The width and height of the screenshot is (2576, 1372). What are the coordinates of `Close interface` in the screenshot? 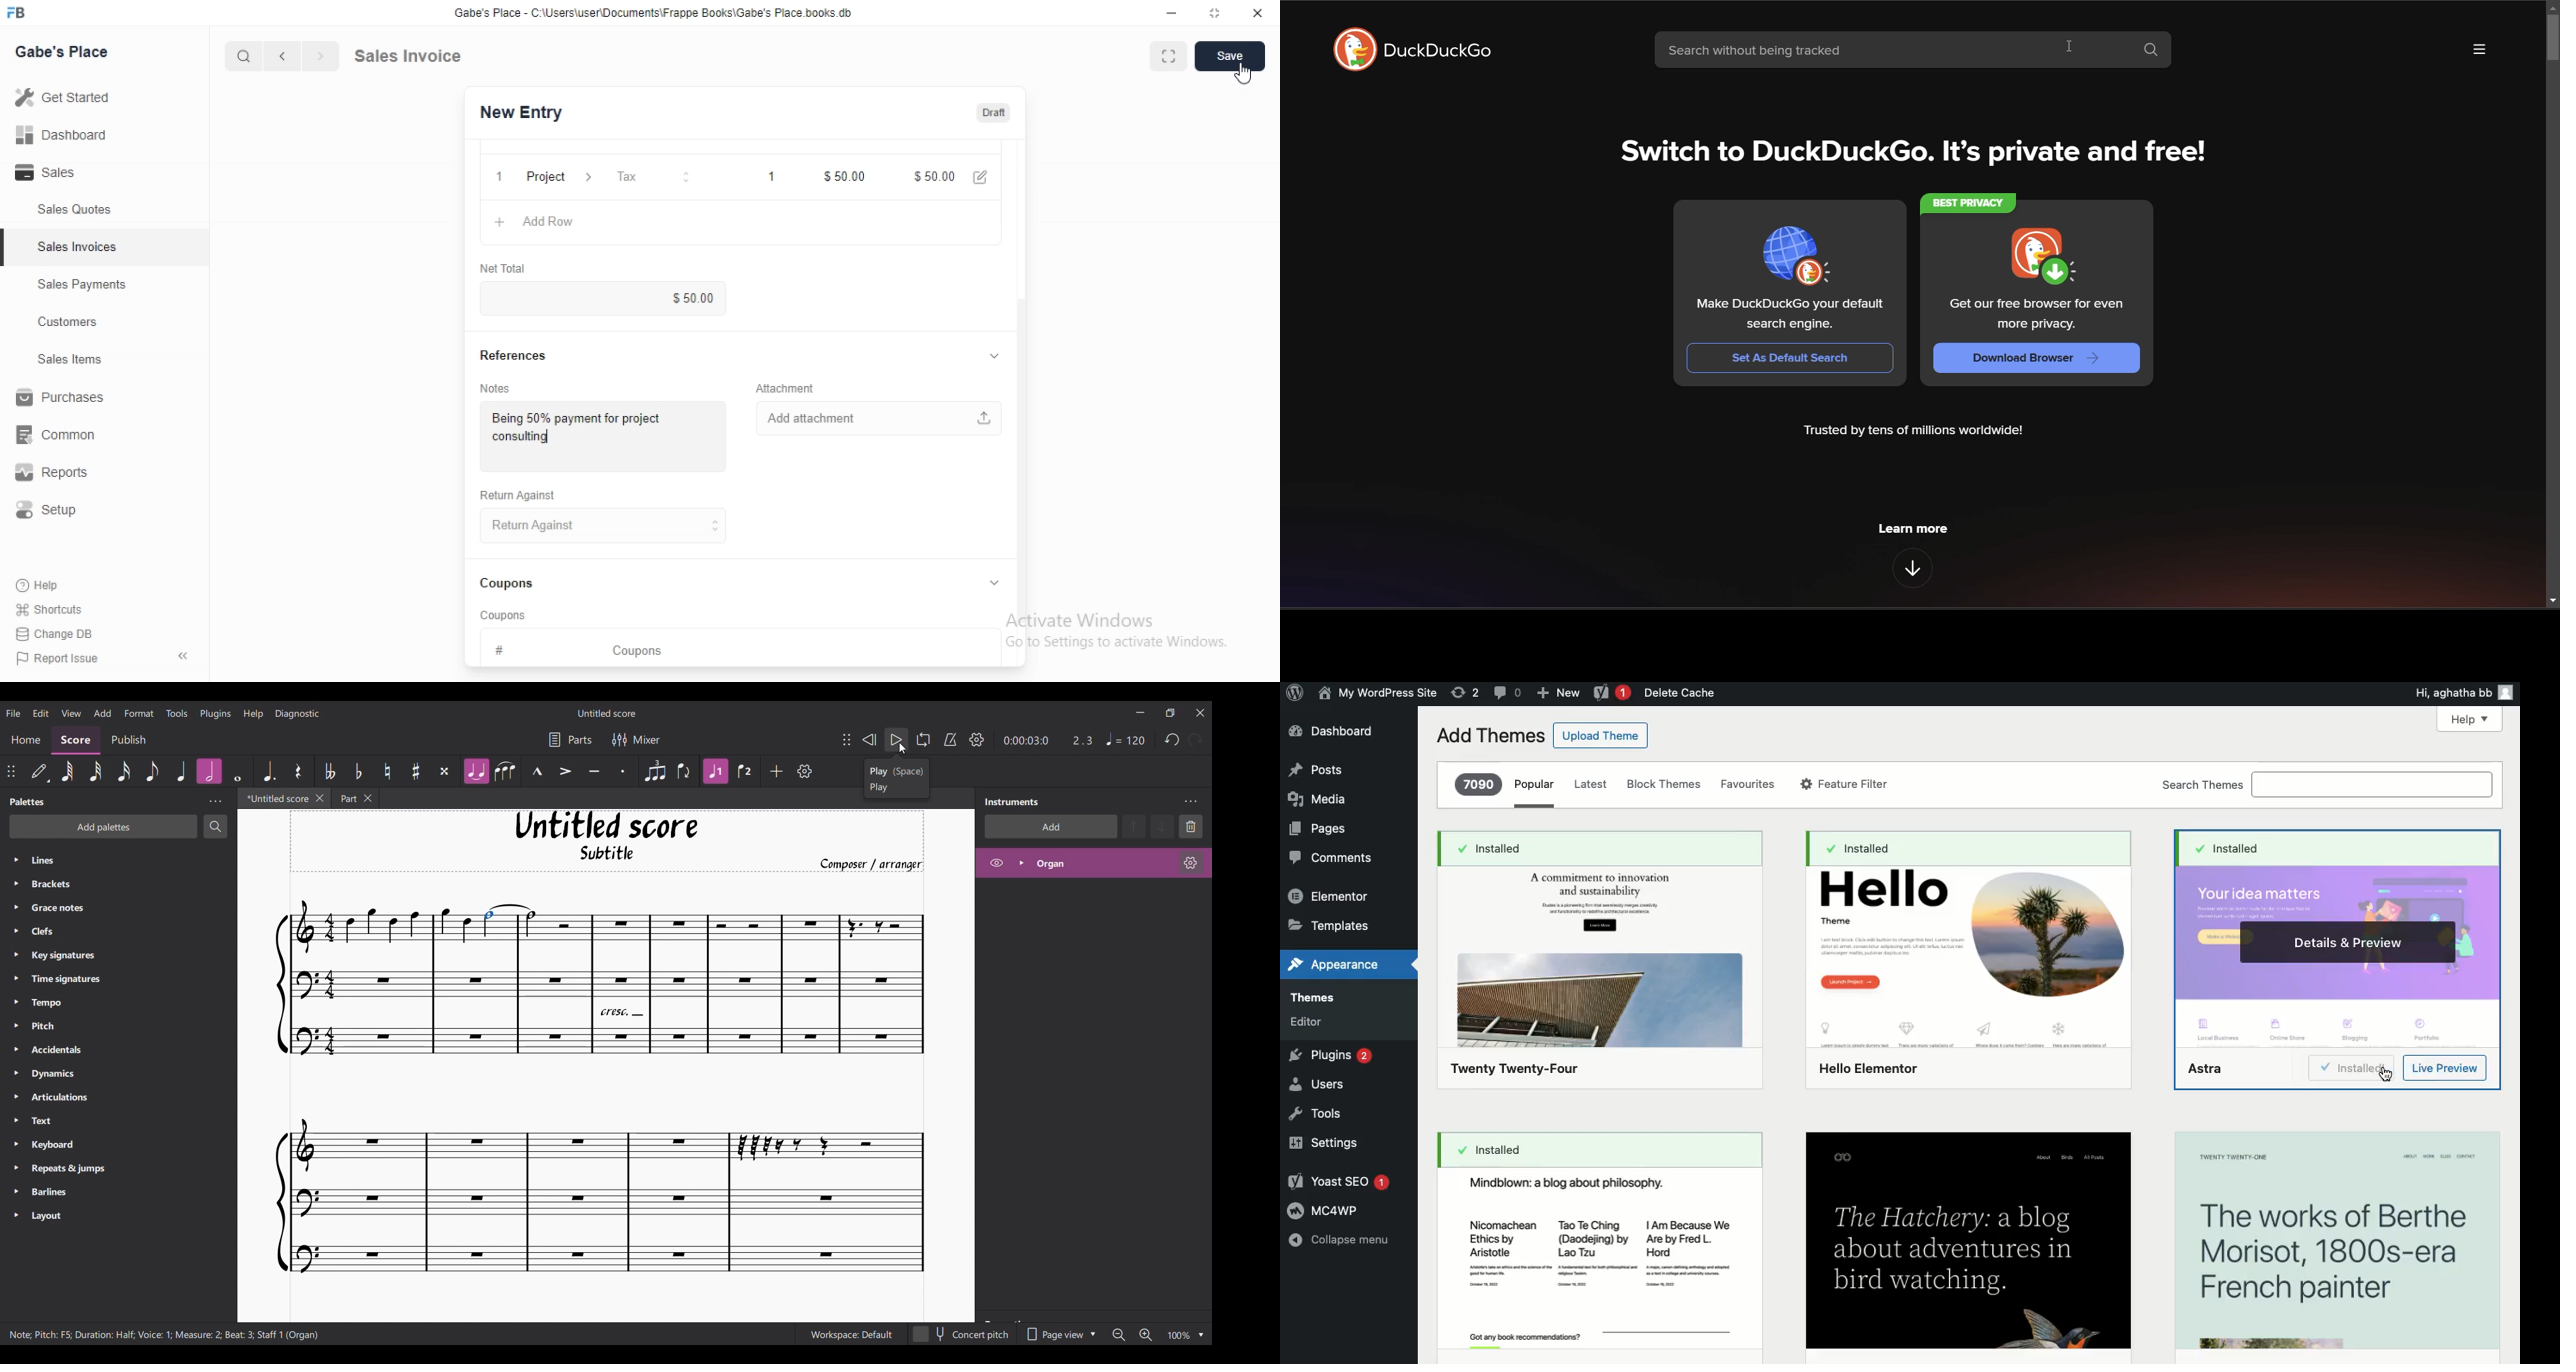 It's located at (1200, 713).